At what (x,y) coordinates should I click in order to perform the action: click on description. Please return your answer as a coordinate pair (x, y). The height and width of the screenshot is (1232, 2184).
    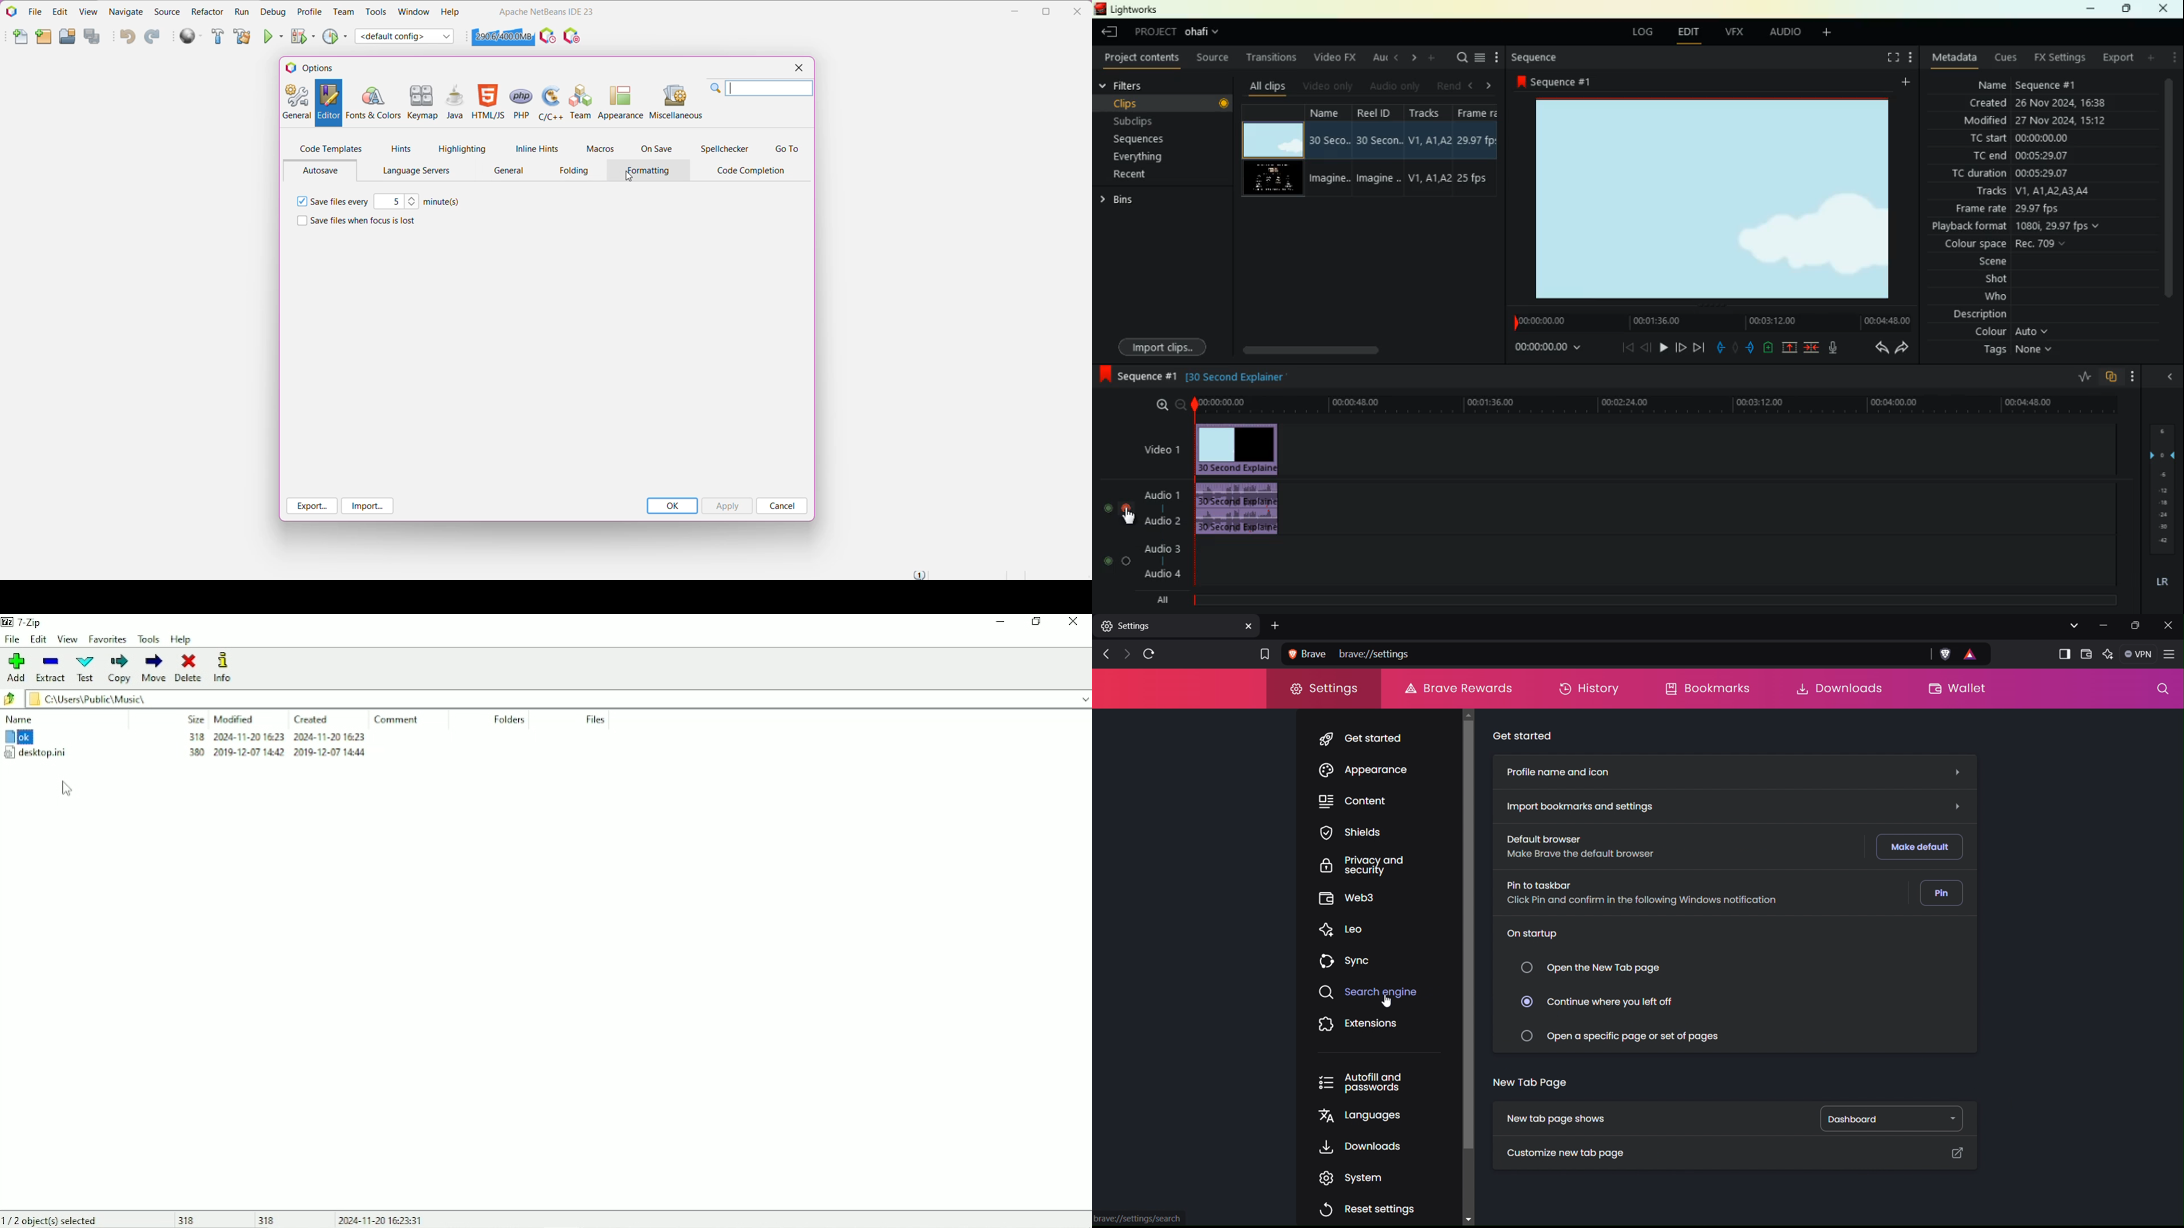
    Looking at the image, I should click on (1972, 314).